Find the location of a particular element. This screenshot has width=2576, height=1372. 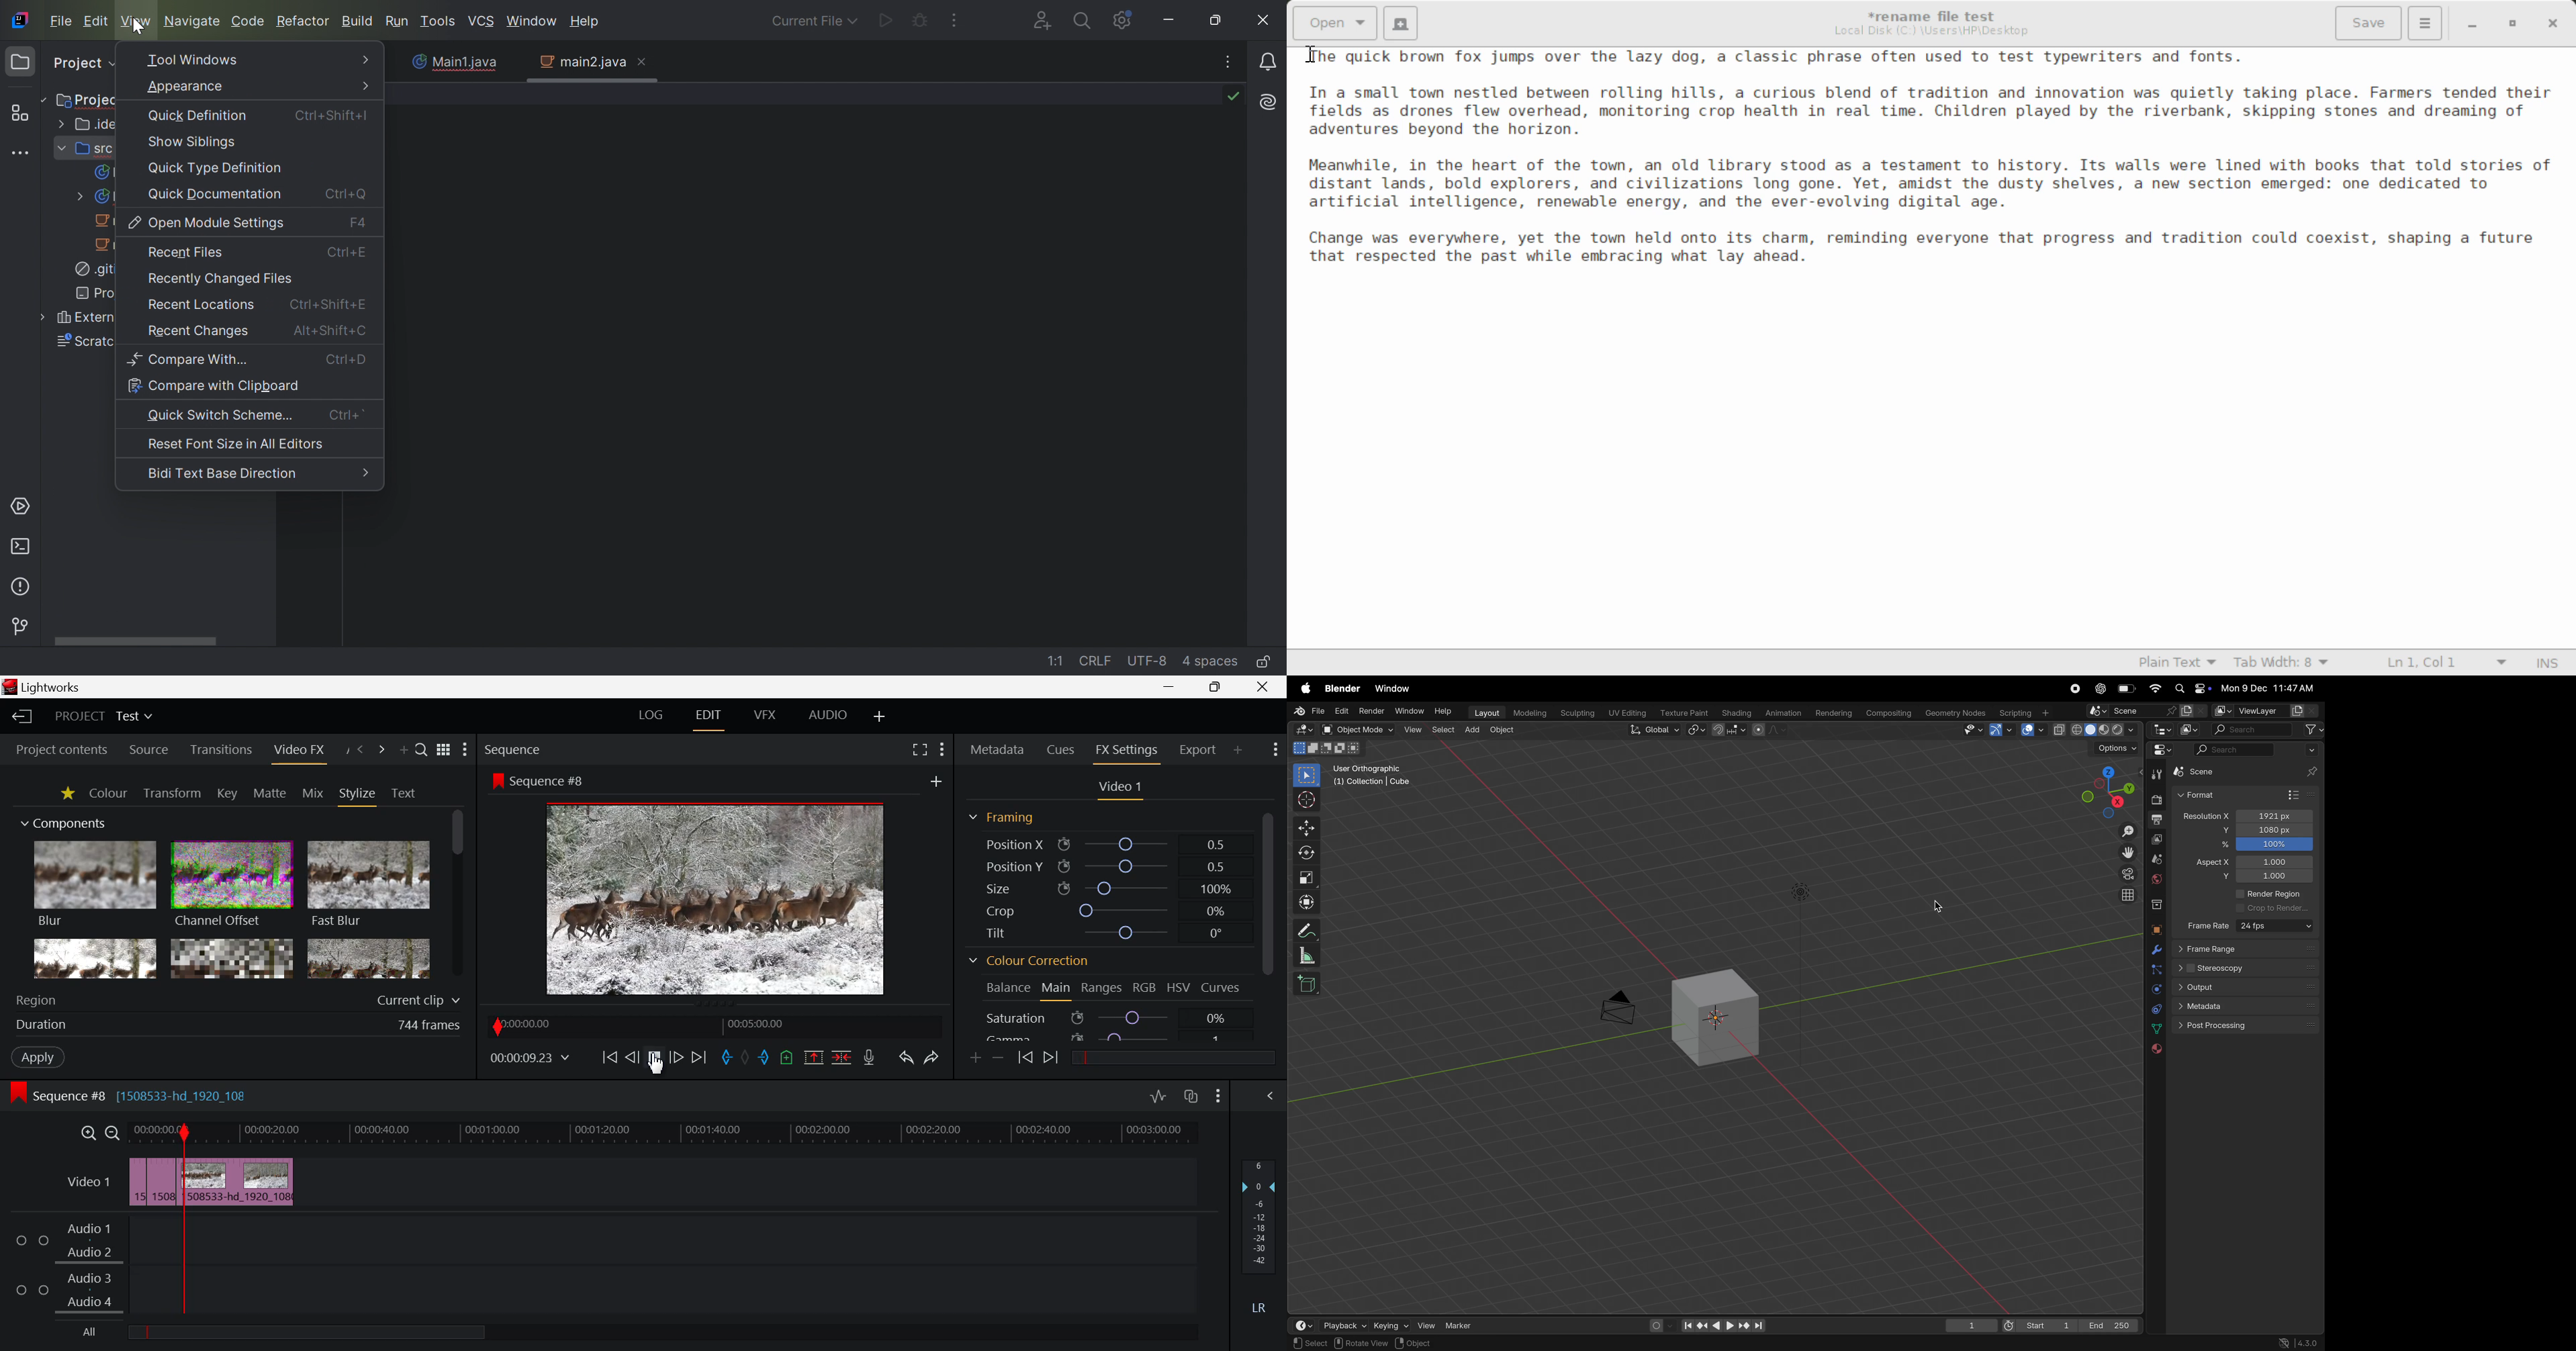

Build is located at coordinates (358, 23).